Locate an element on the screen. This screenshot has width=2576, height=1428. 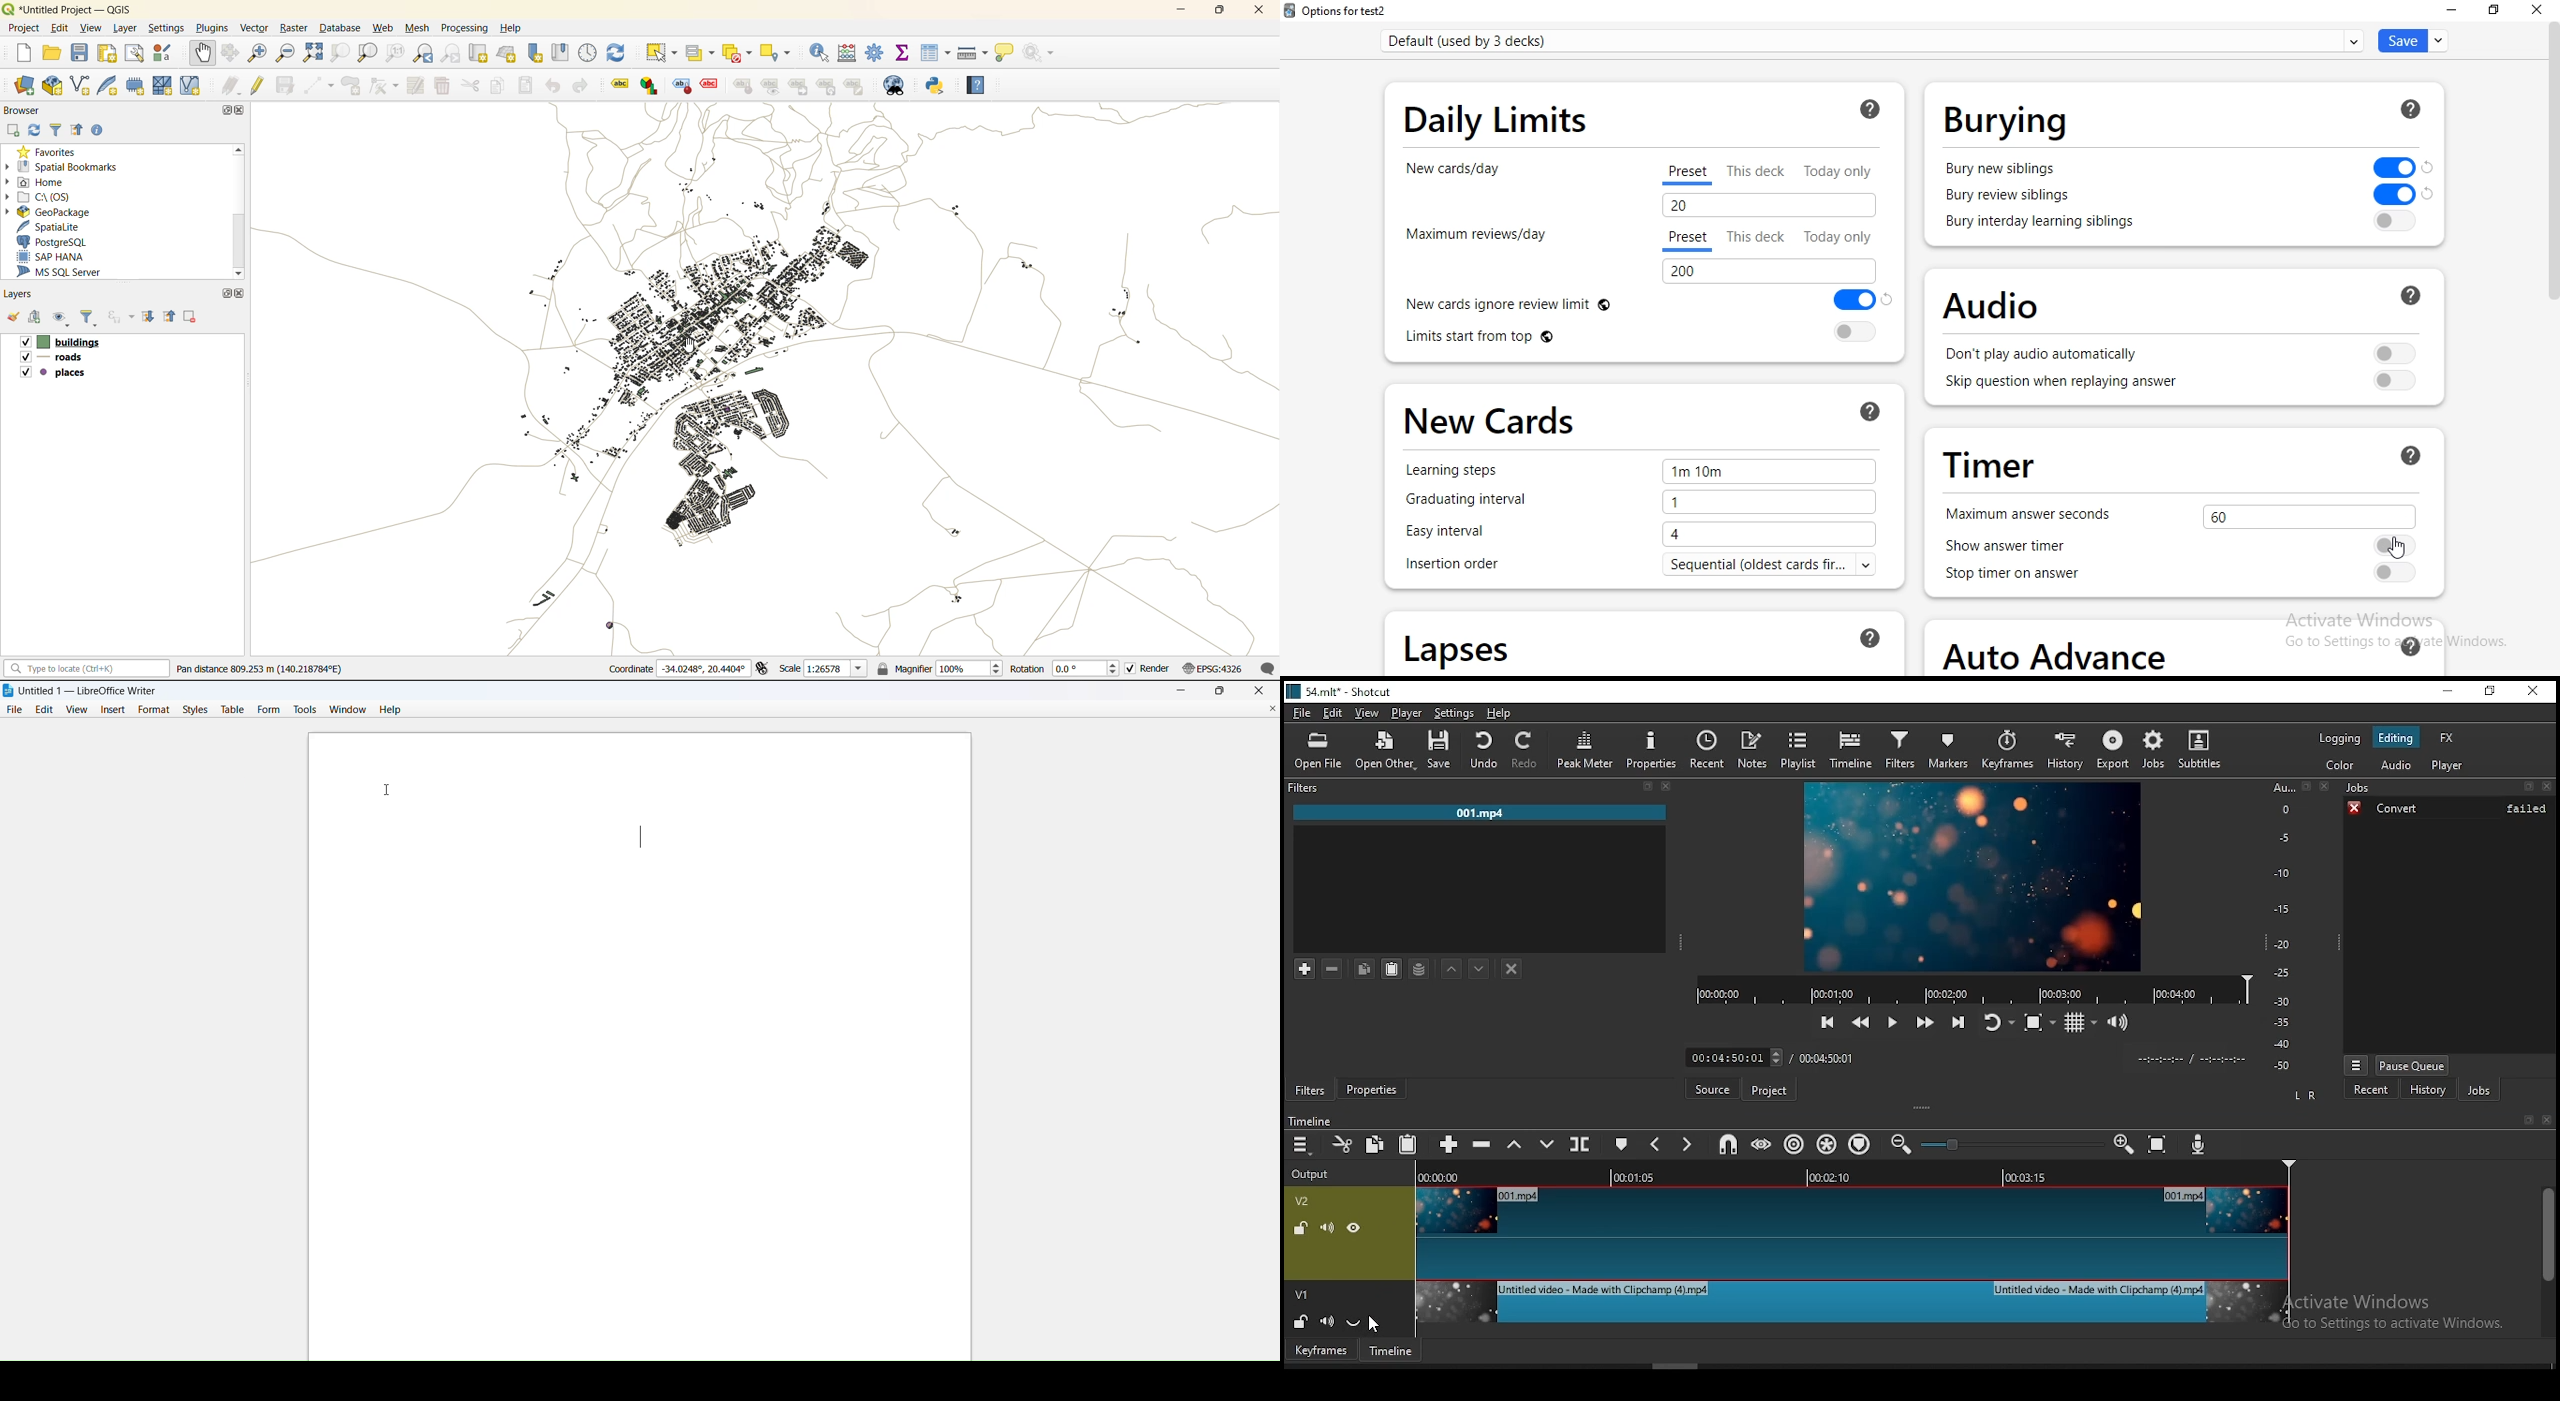
calculator is located at coordinates (849, 53).